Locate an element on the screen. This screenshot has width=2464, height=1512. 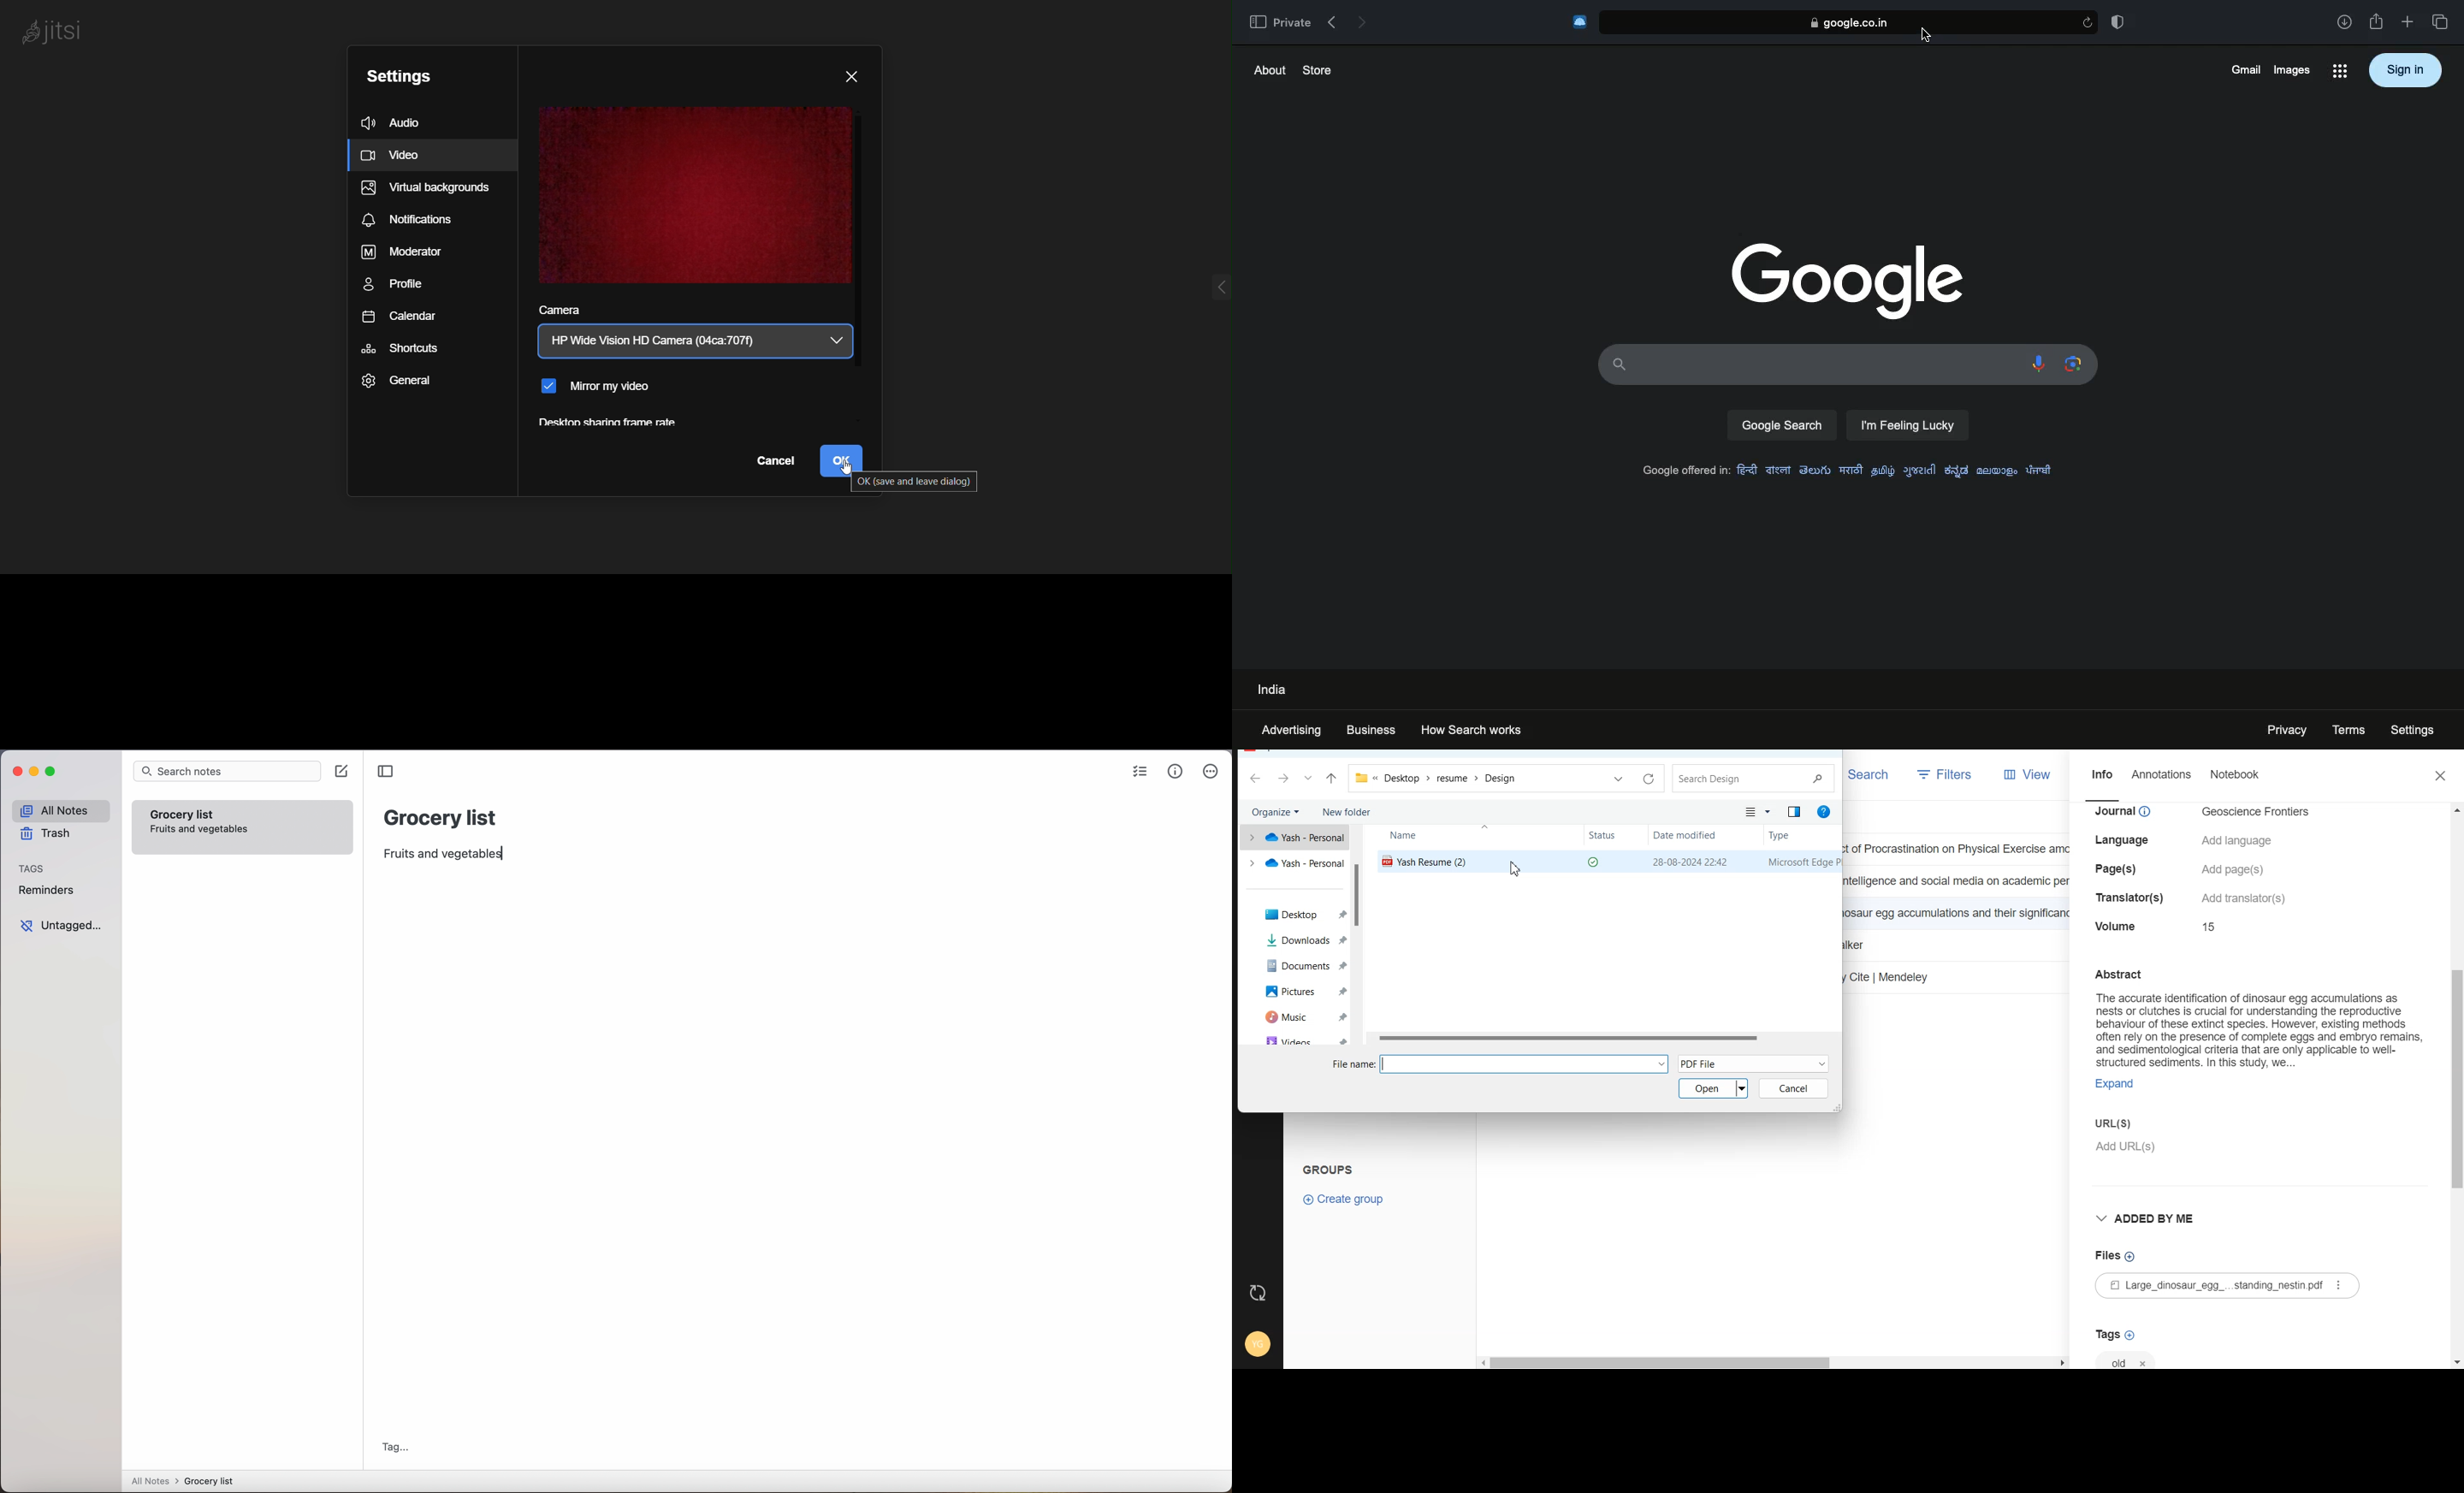
audio is located at coordinates (391, 120).